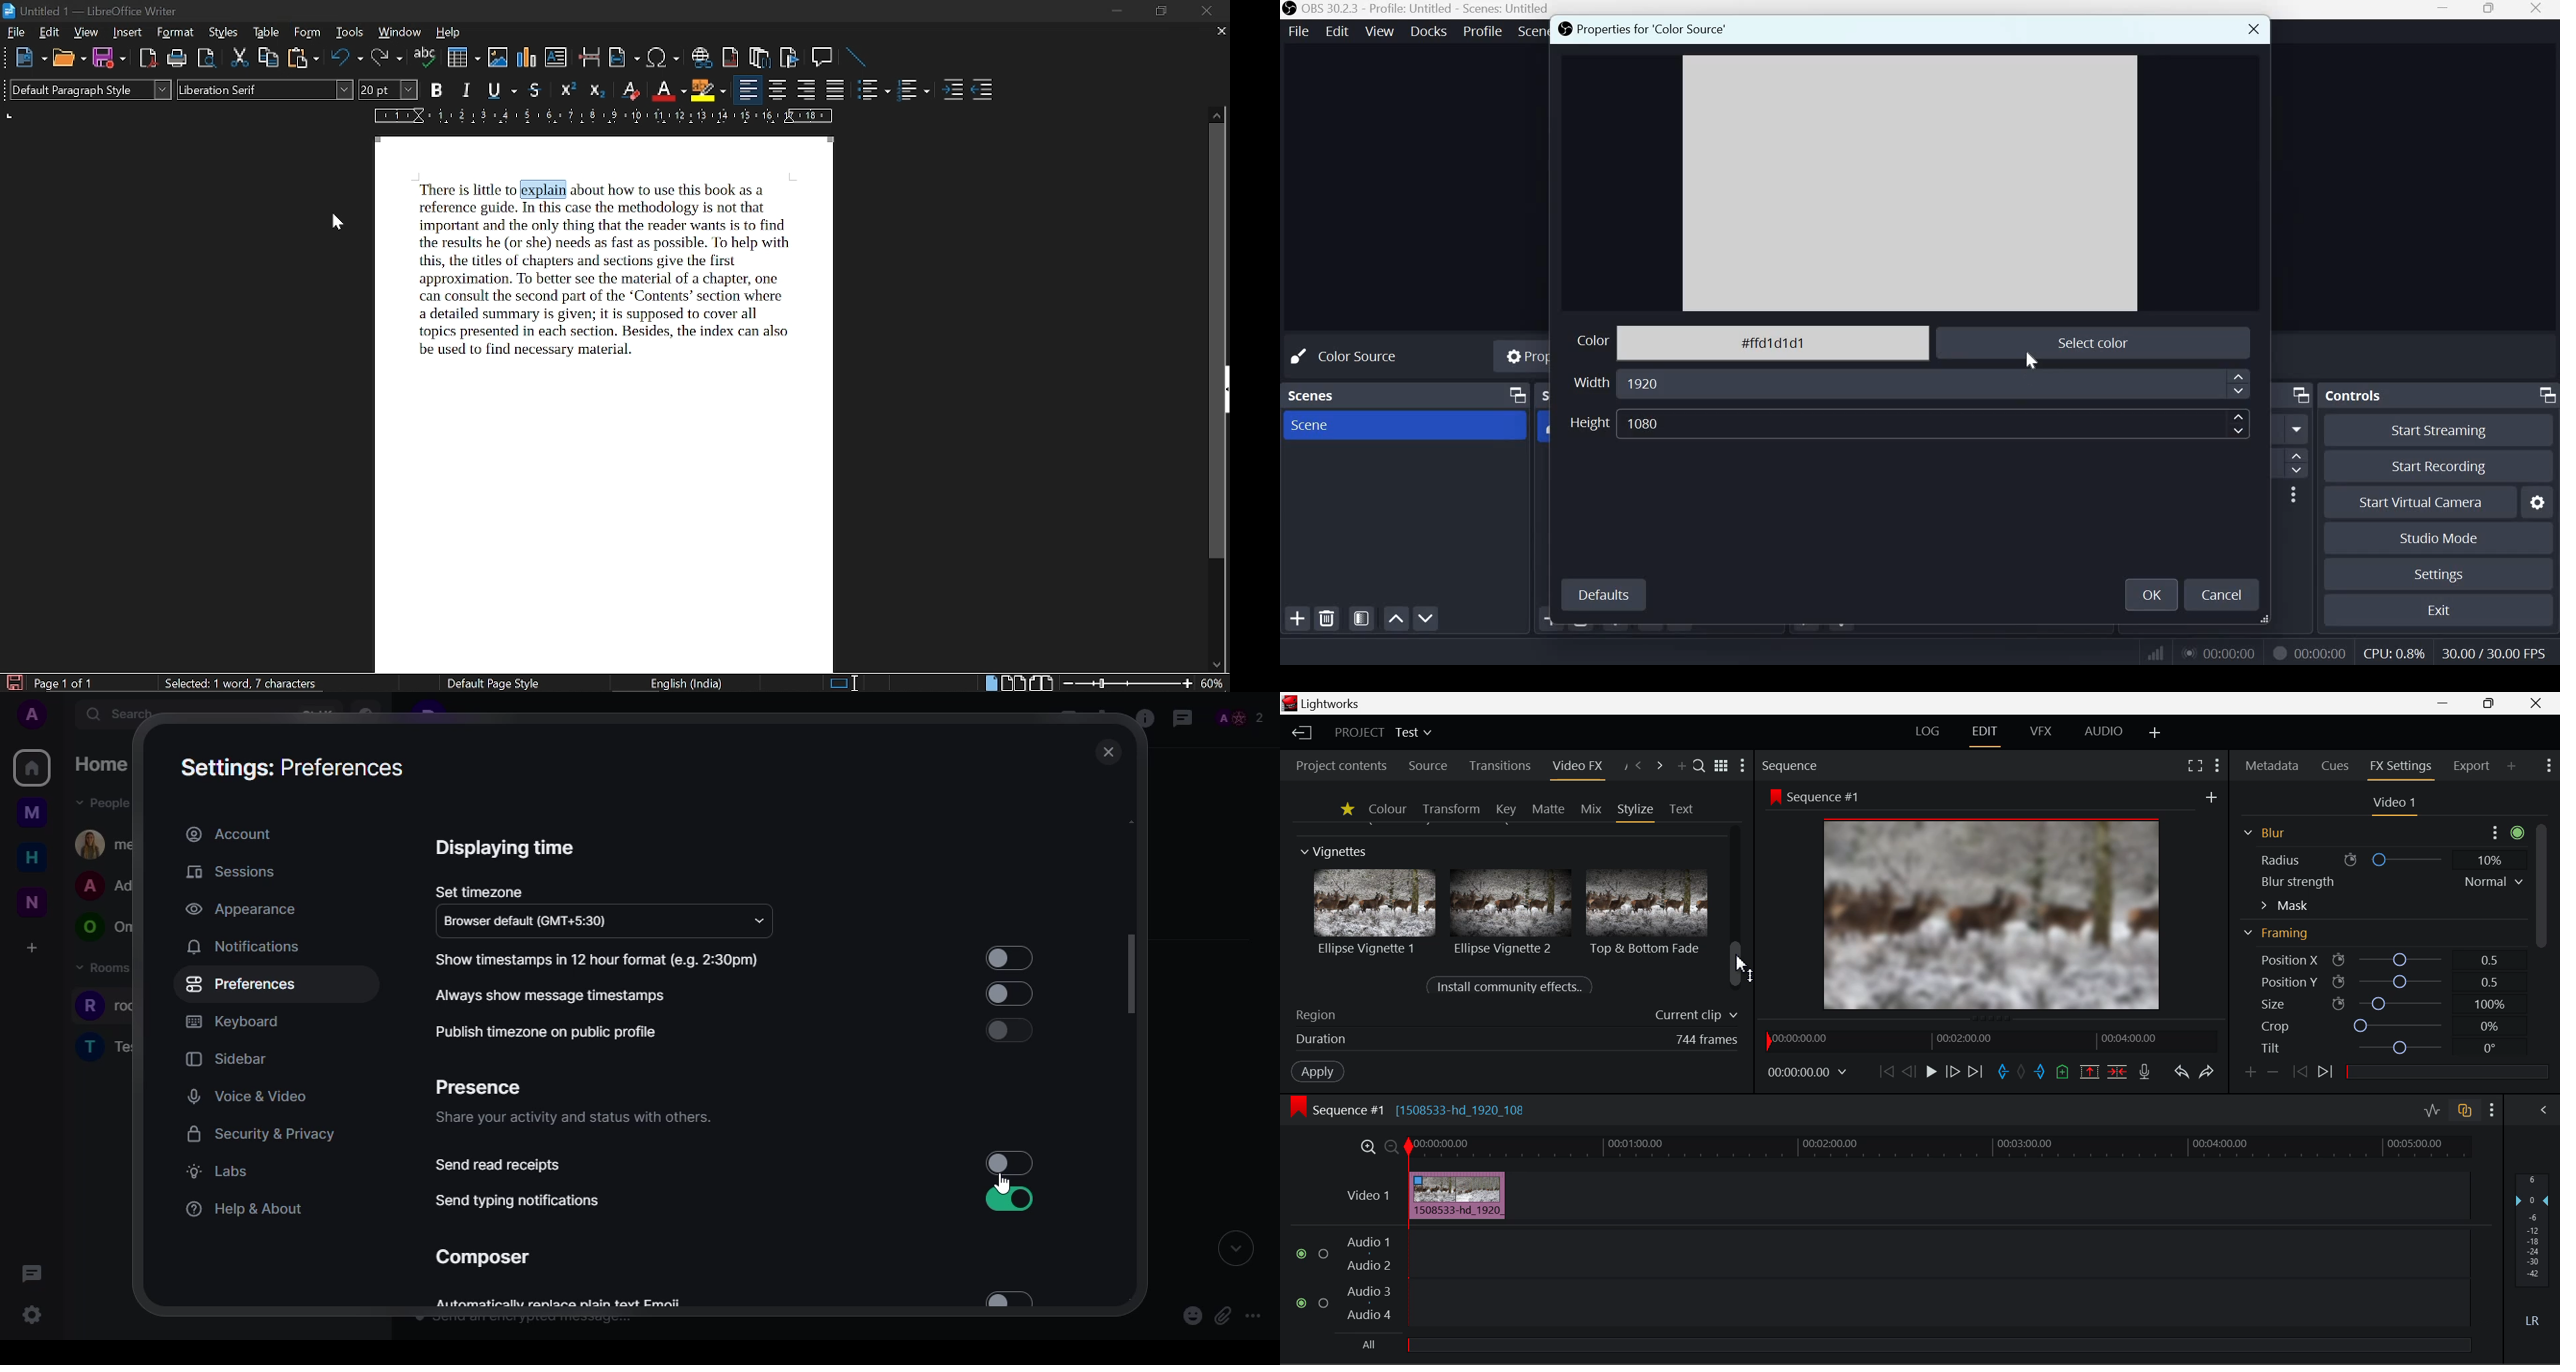 This screenshot has width=2576, height=1372. What do you see at coordinates (1869, 1292) in the screenshot?
I see `Audio Input Field` at bounding box center [1869, 1292].